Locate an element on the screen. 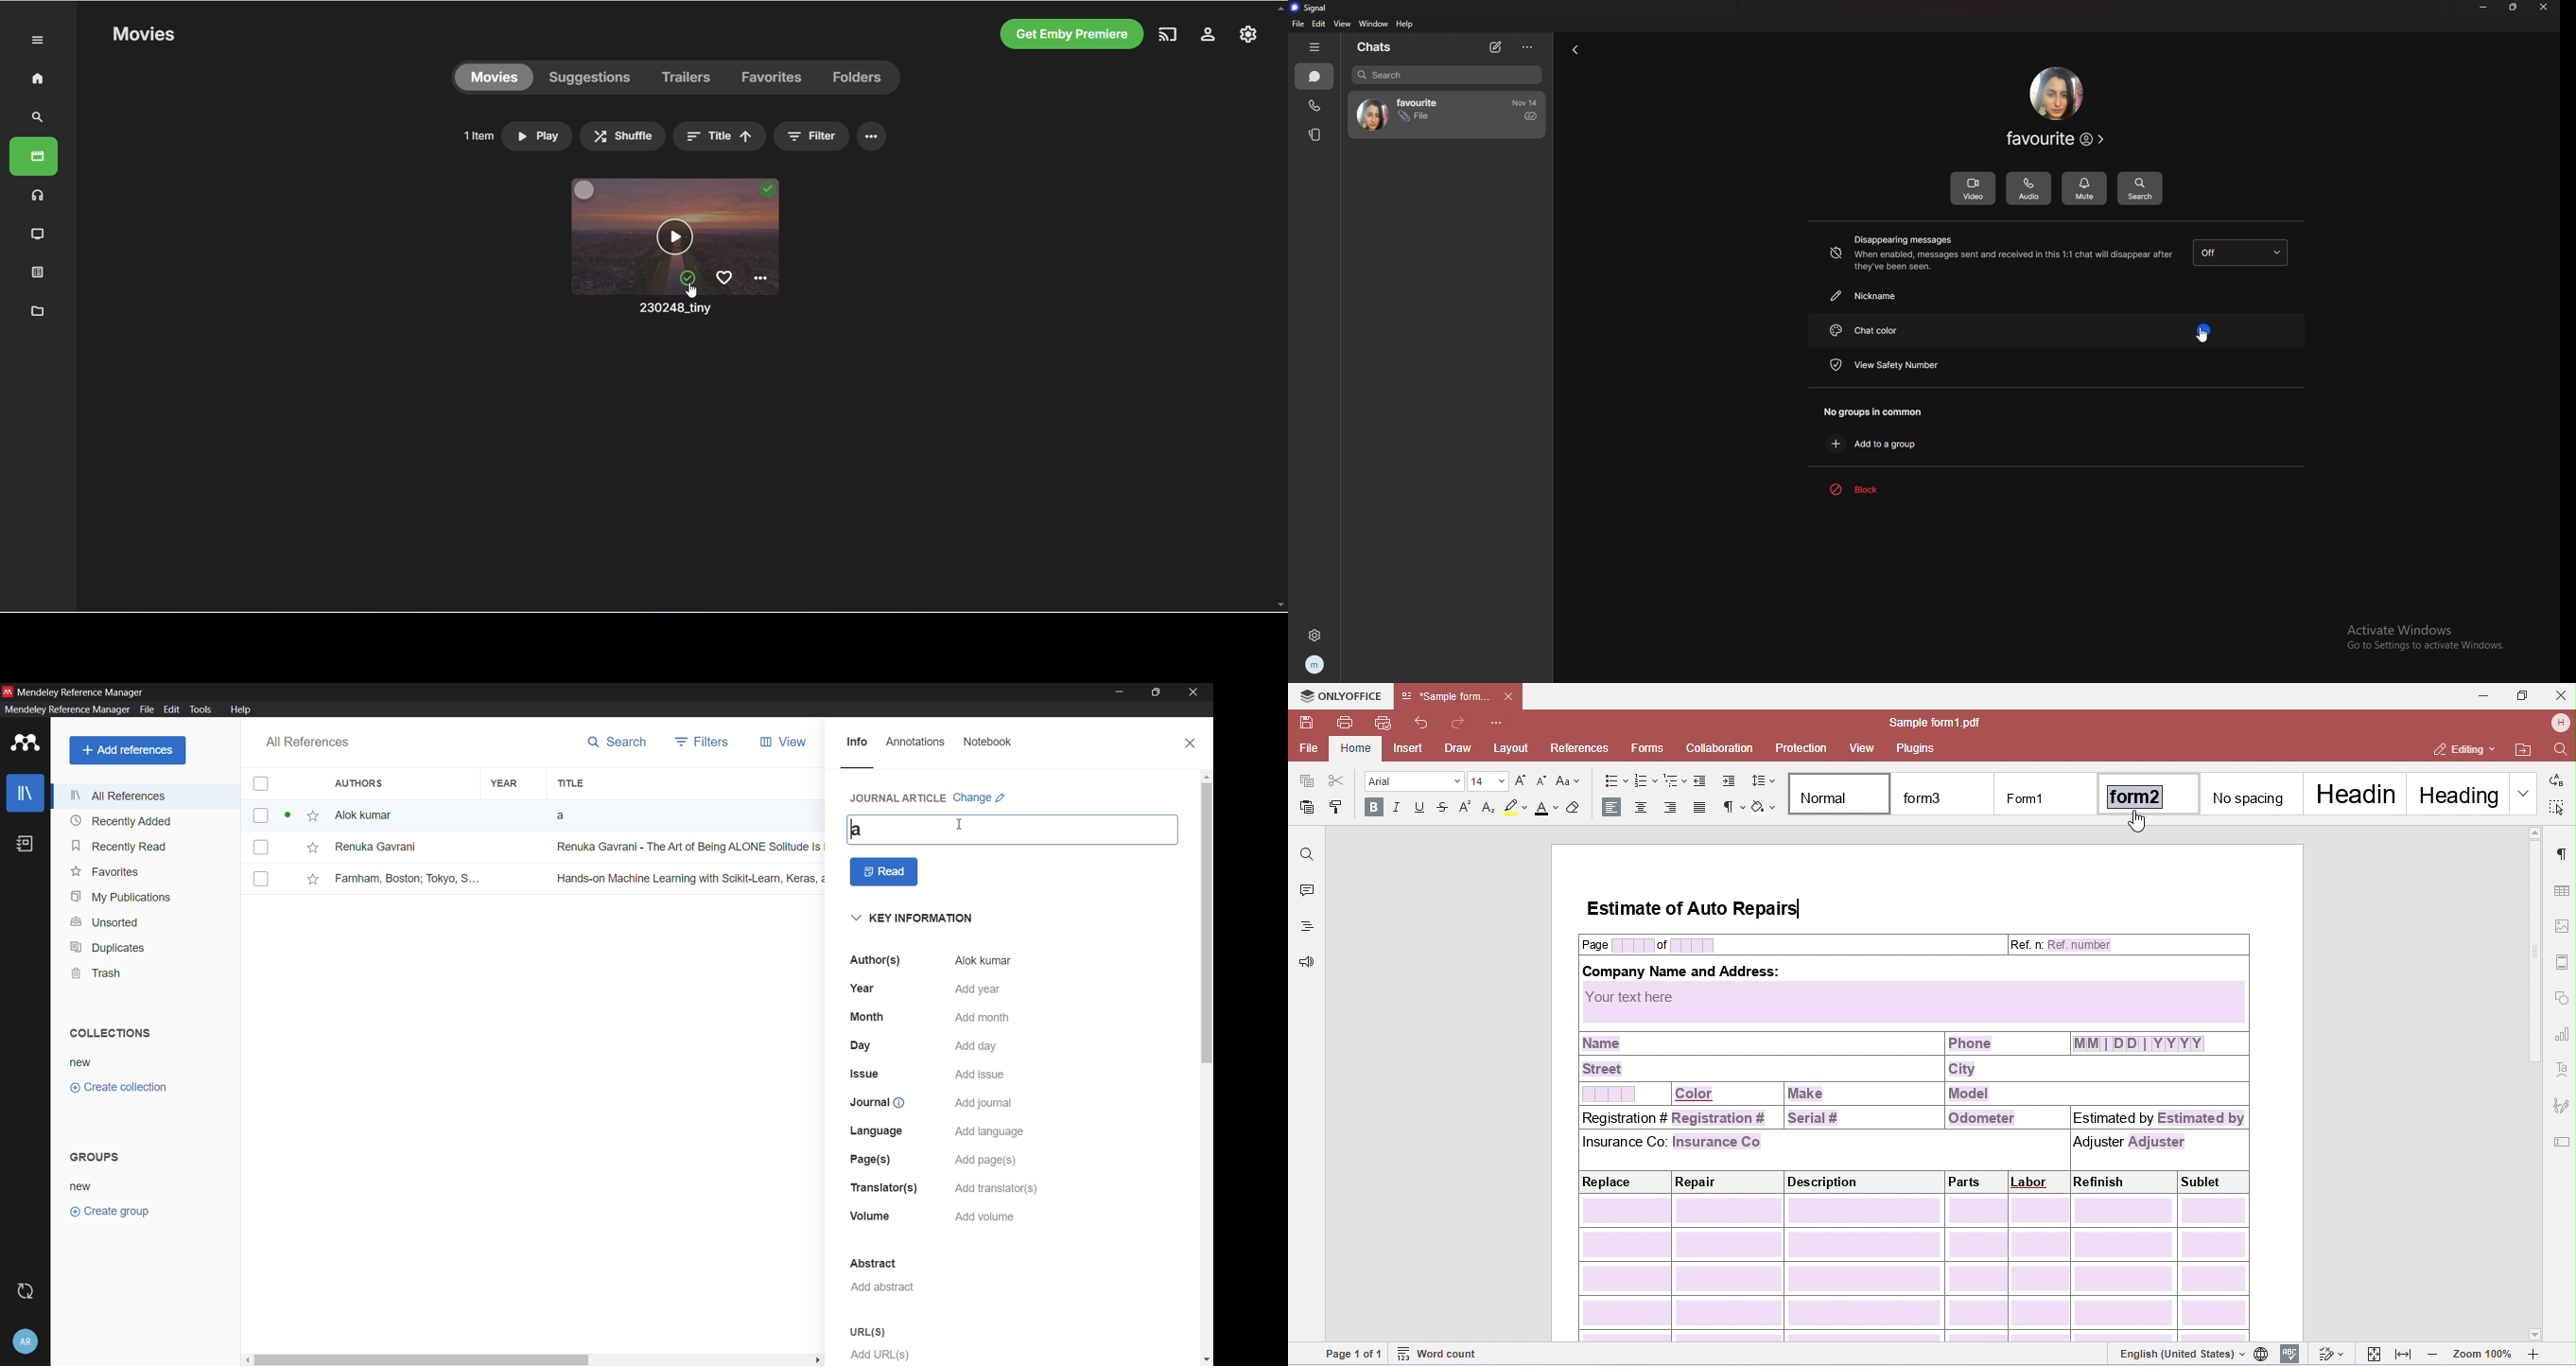 Image resolution: width=2576 pixels, height=1372 pixels. search is located at coordinates (618, 742).